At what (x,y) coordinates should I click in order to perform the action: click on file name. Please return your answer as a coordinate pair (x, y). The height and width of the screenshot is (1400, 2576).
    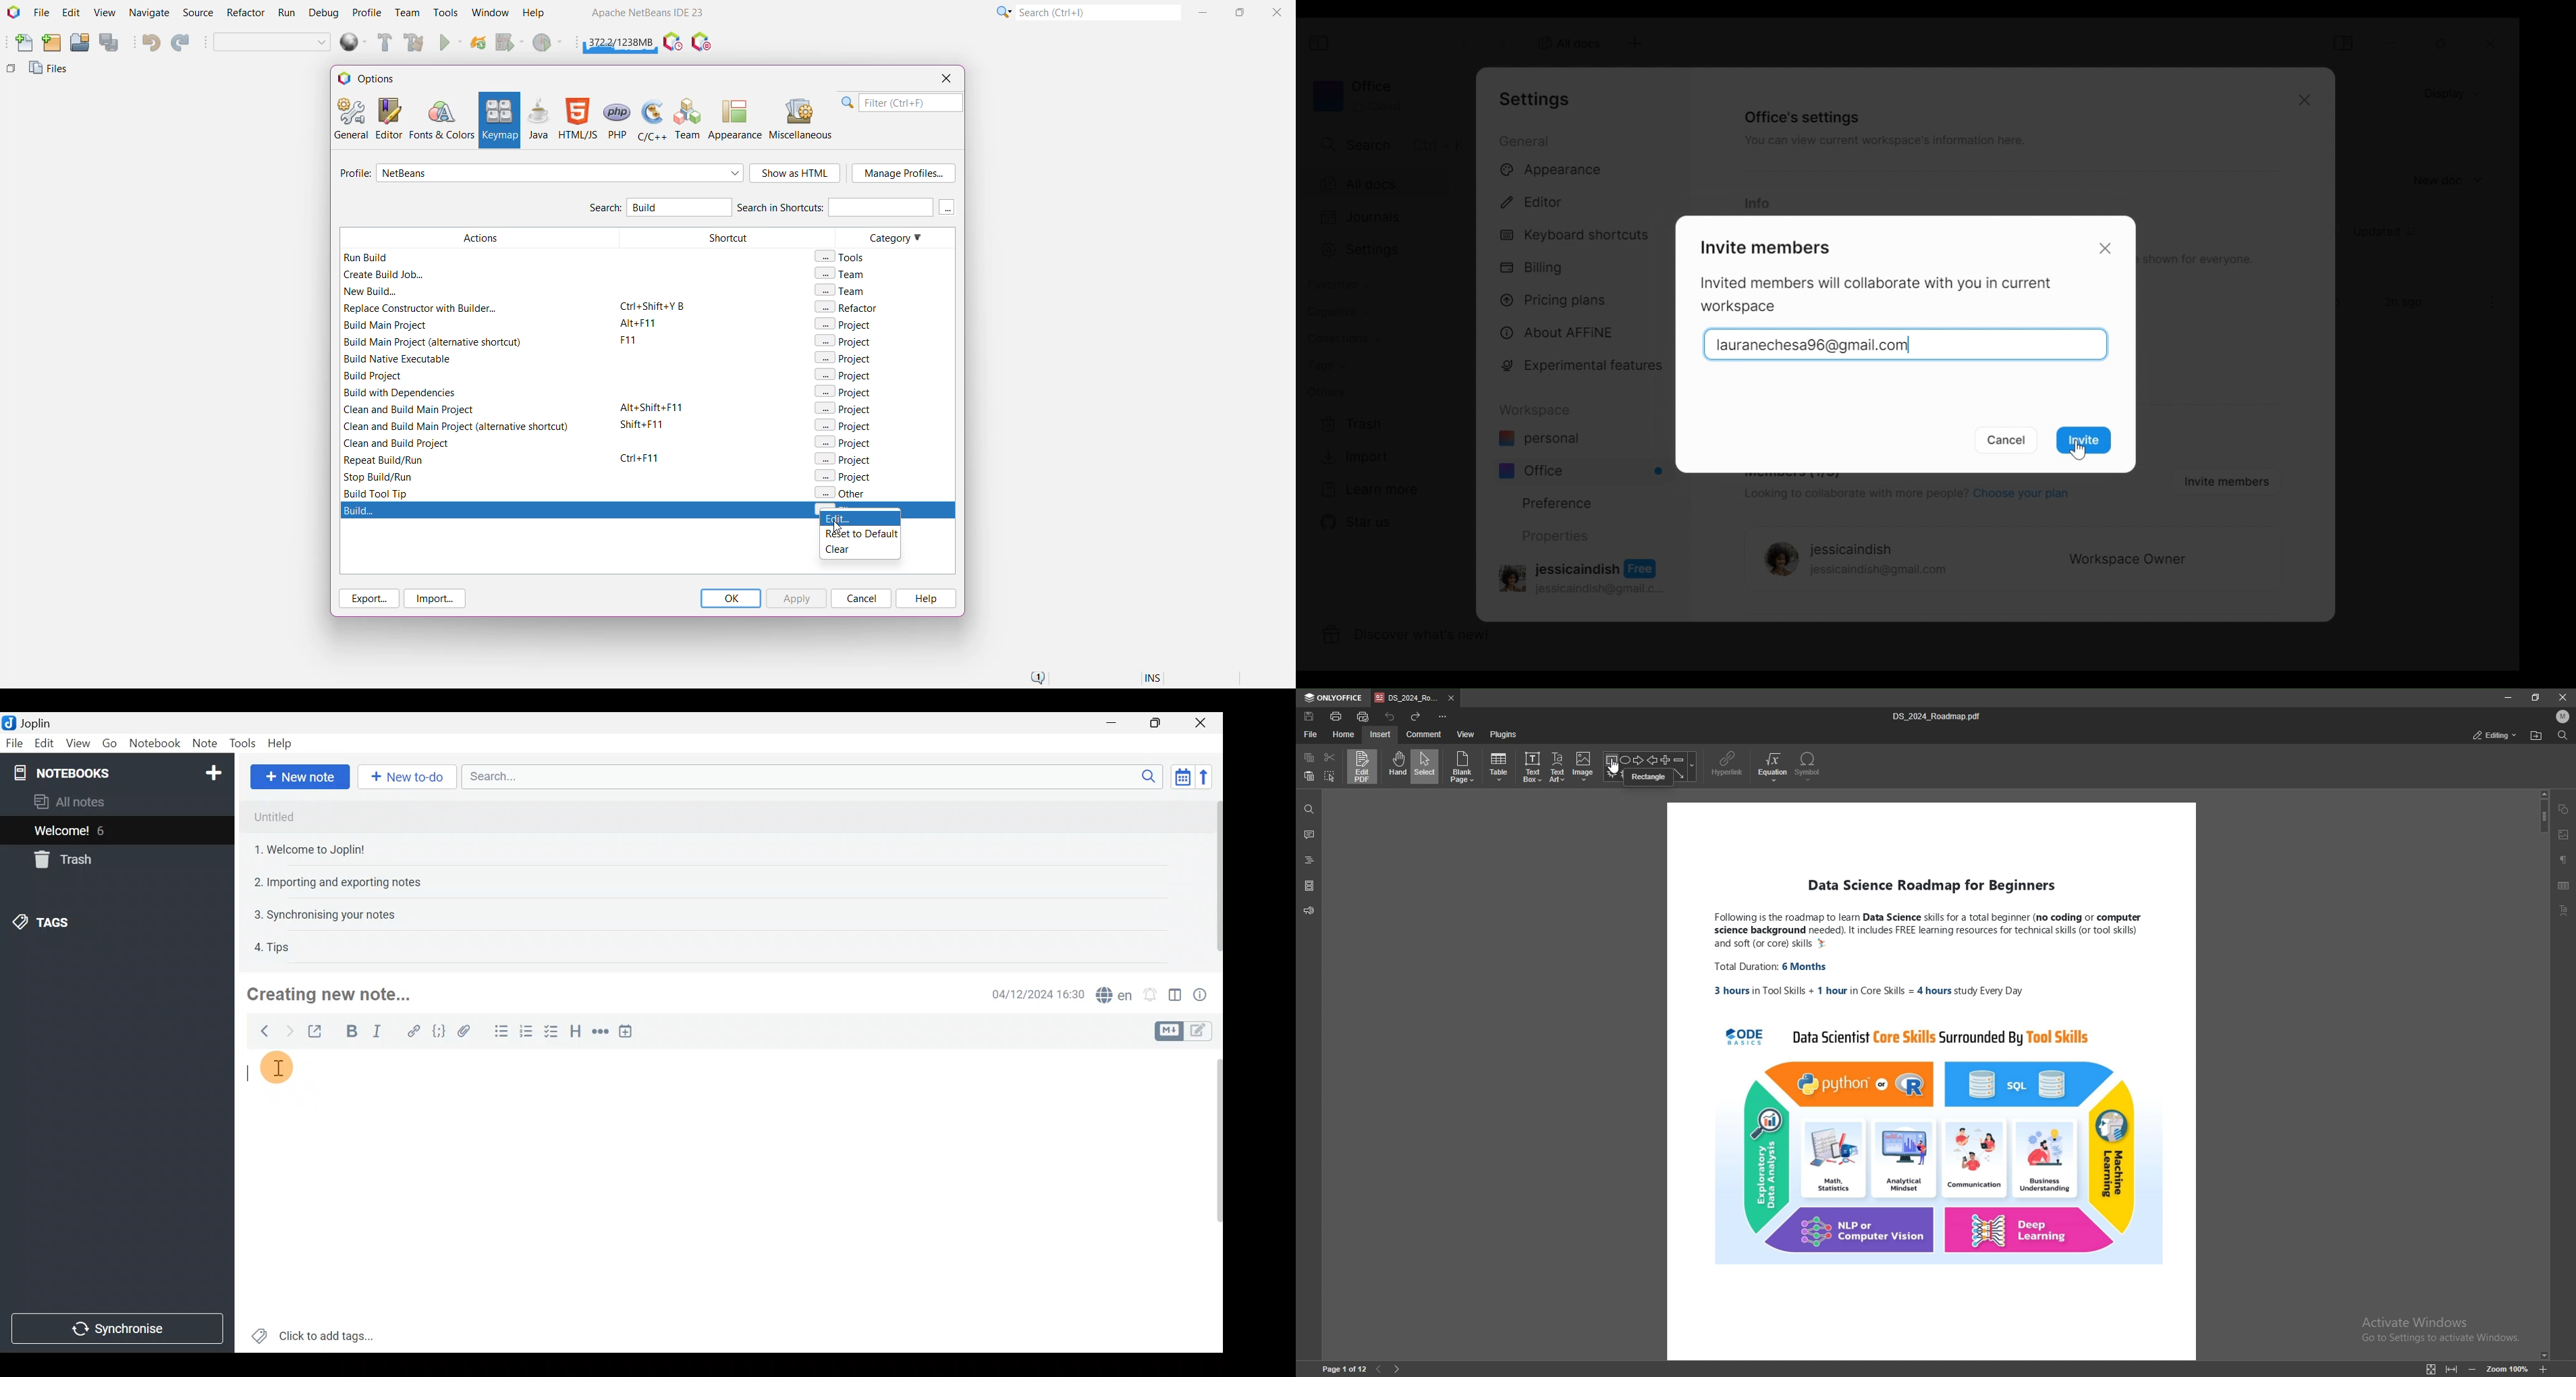
    Looking at the image, I should click on (1940, 716).